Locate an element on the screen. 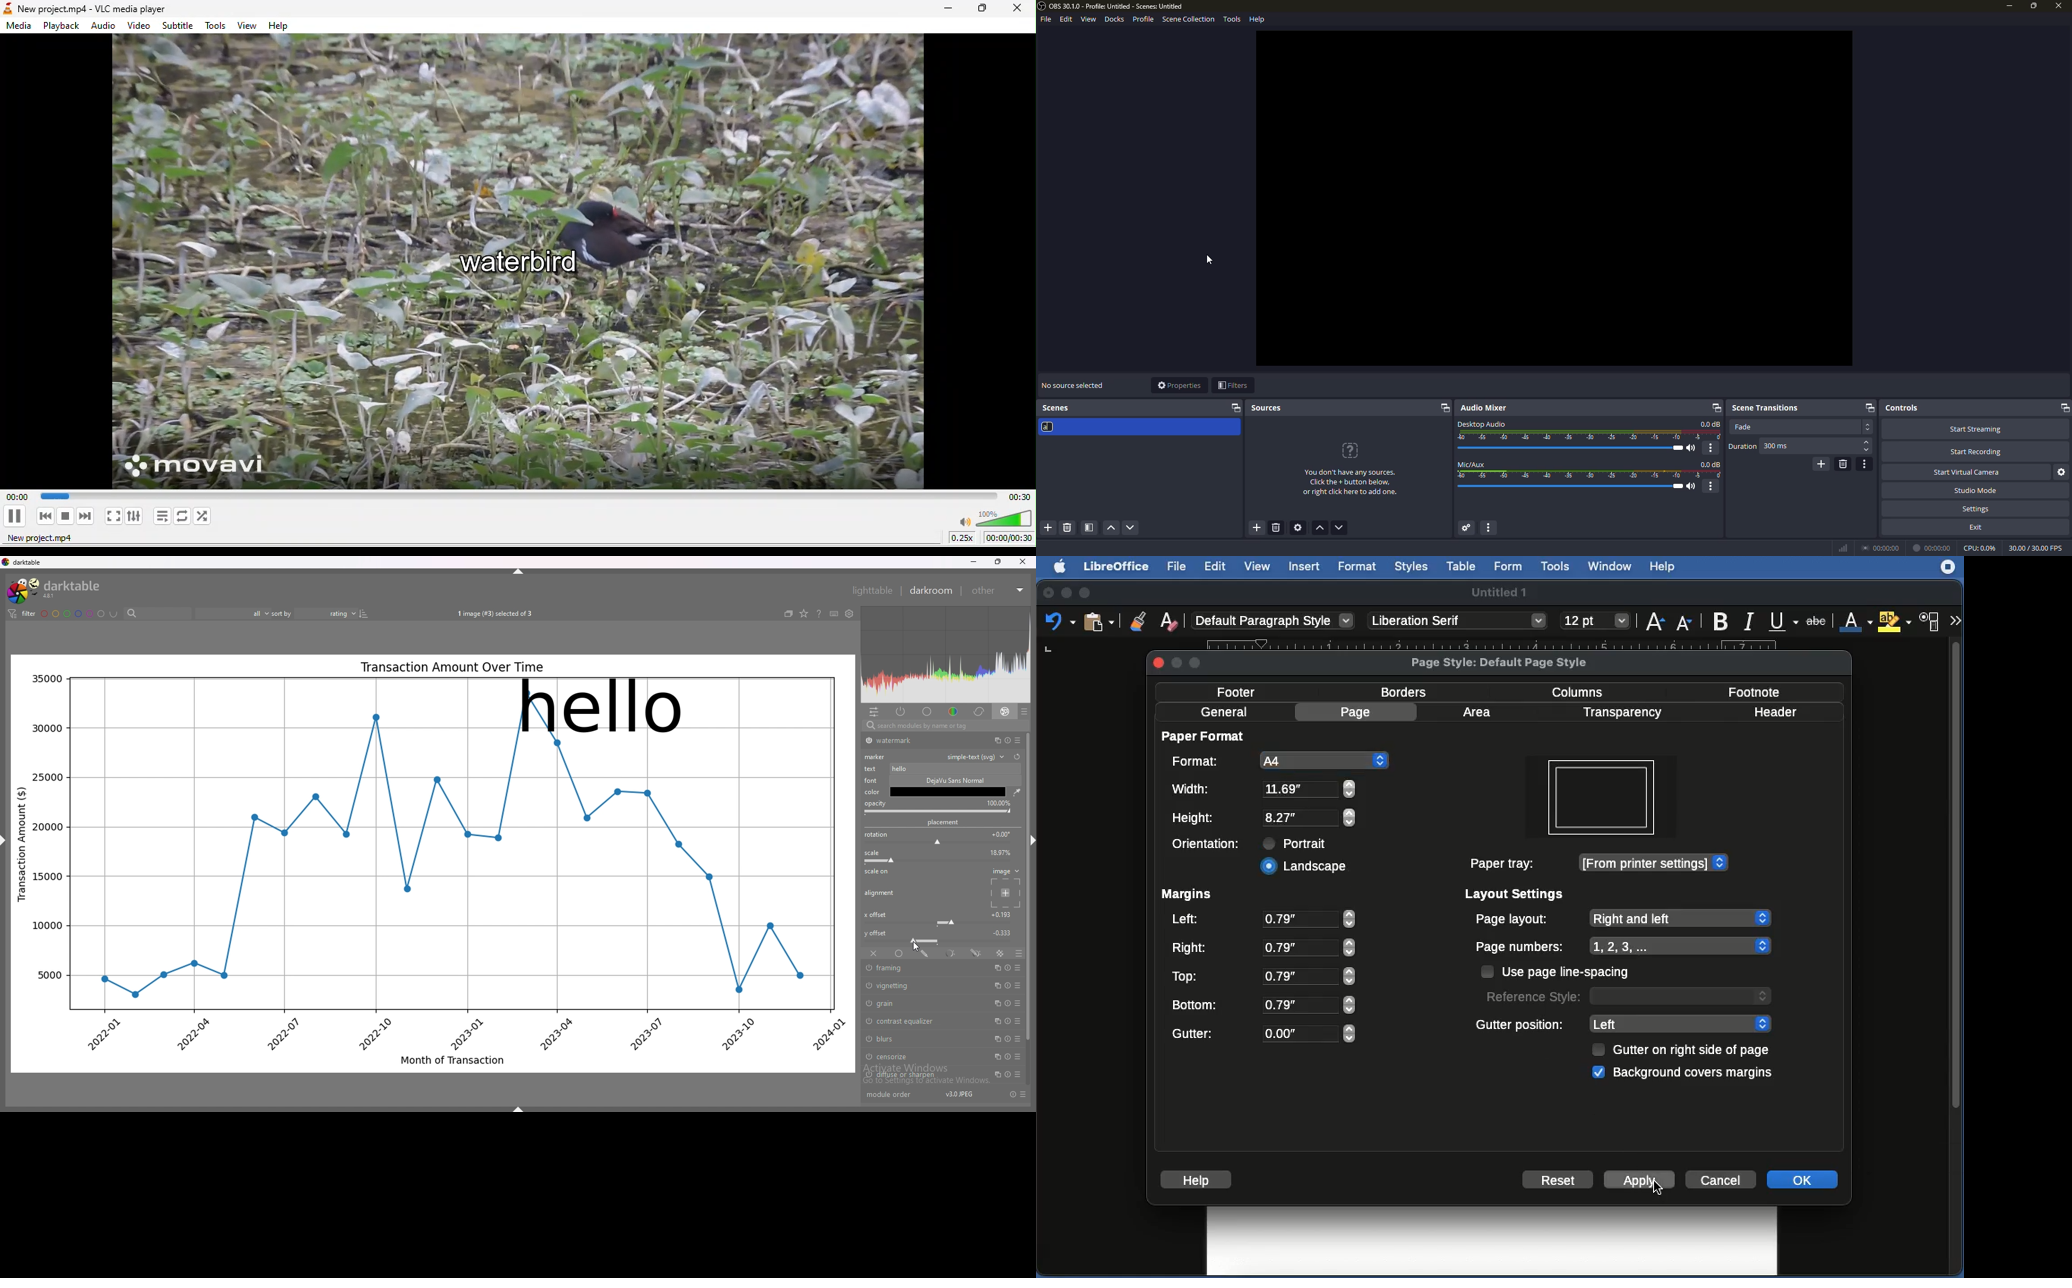 The height and width of the screenshot is (1288, 2072). multiple instances action is located at coordinates (996, 1039).